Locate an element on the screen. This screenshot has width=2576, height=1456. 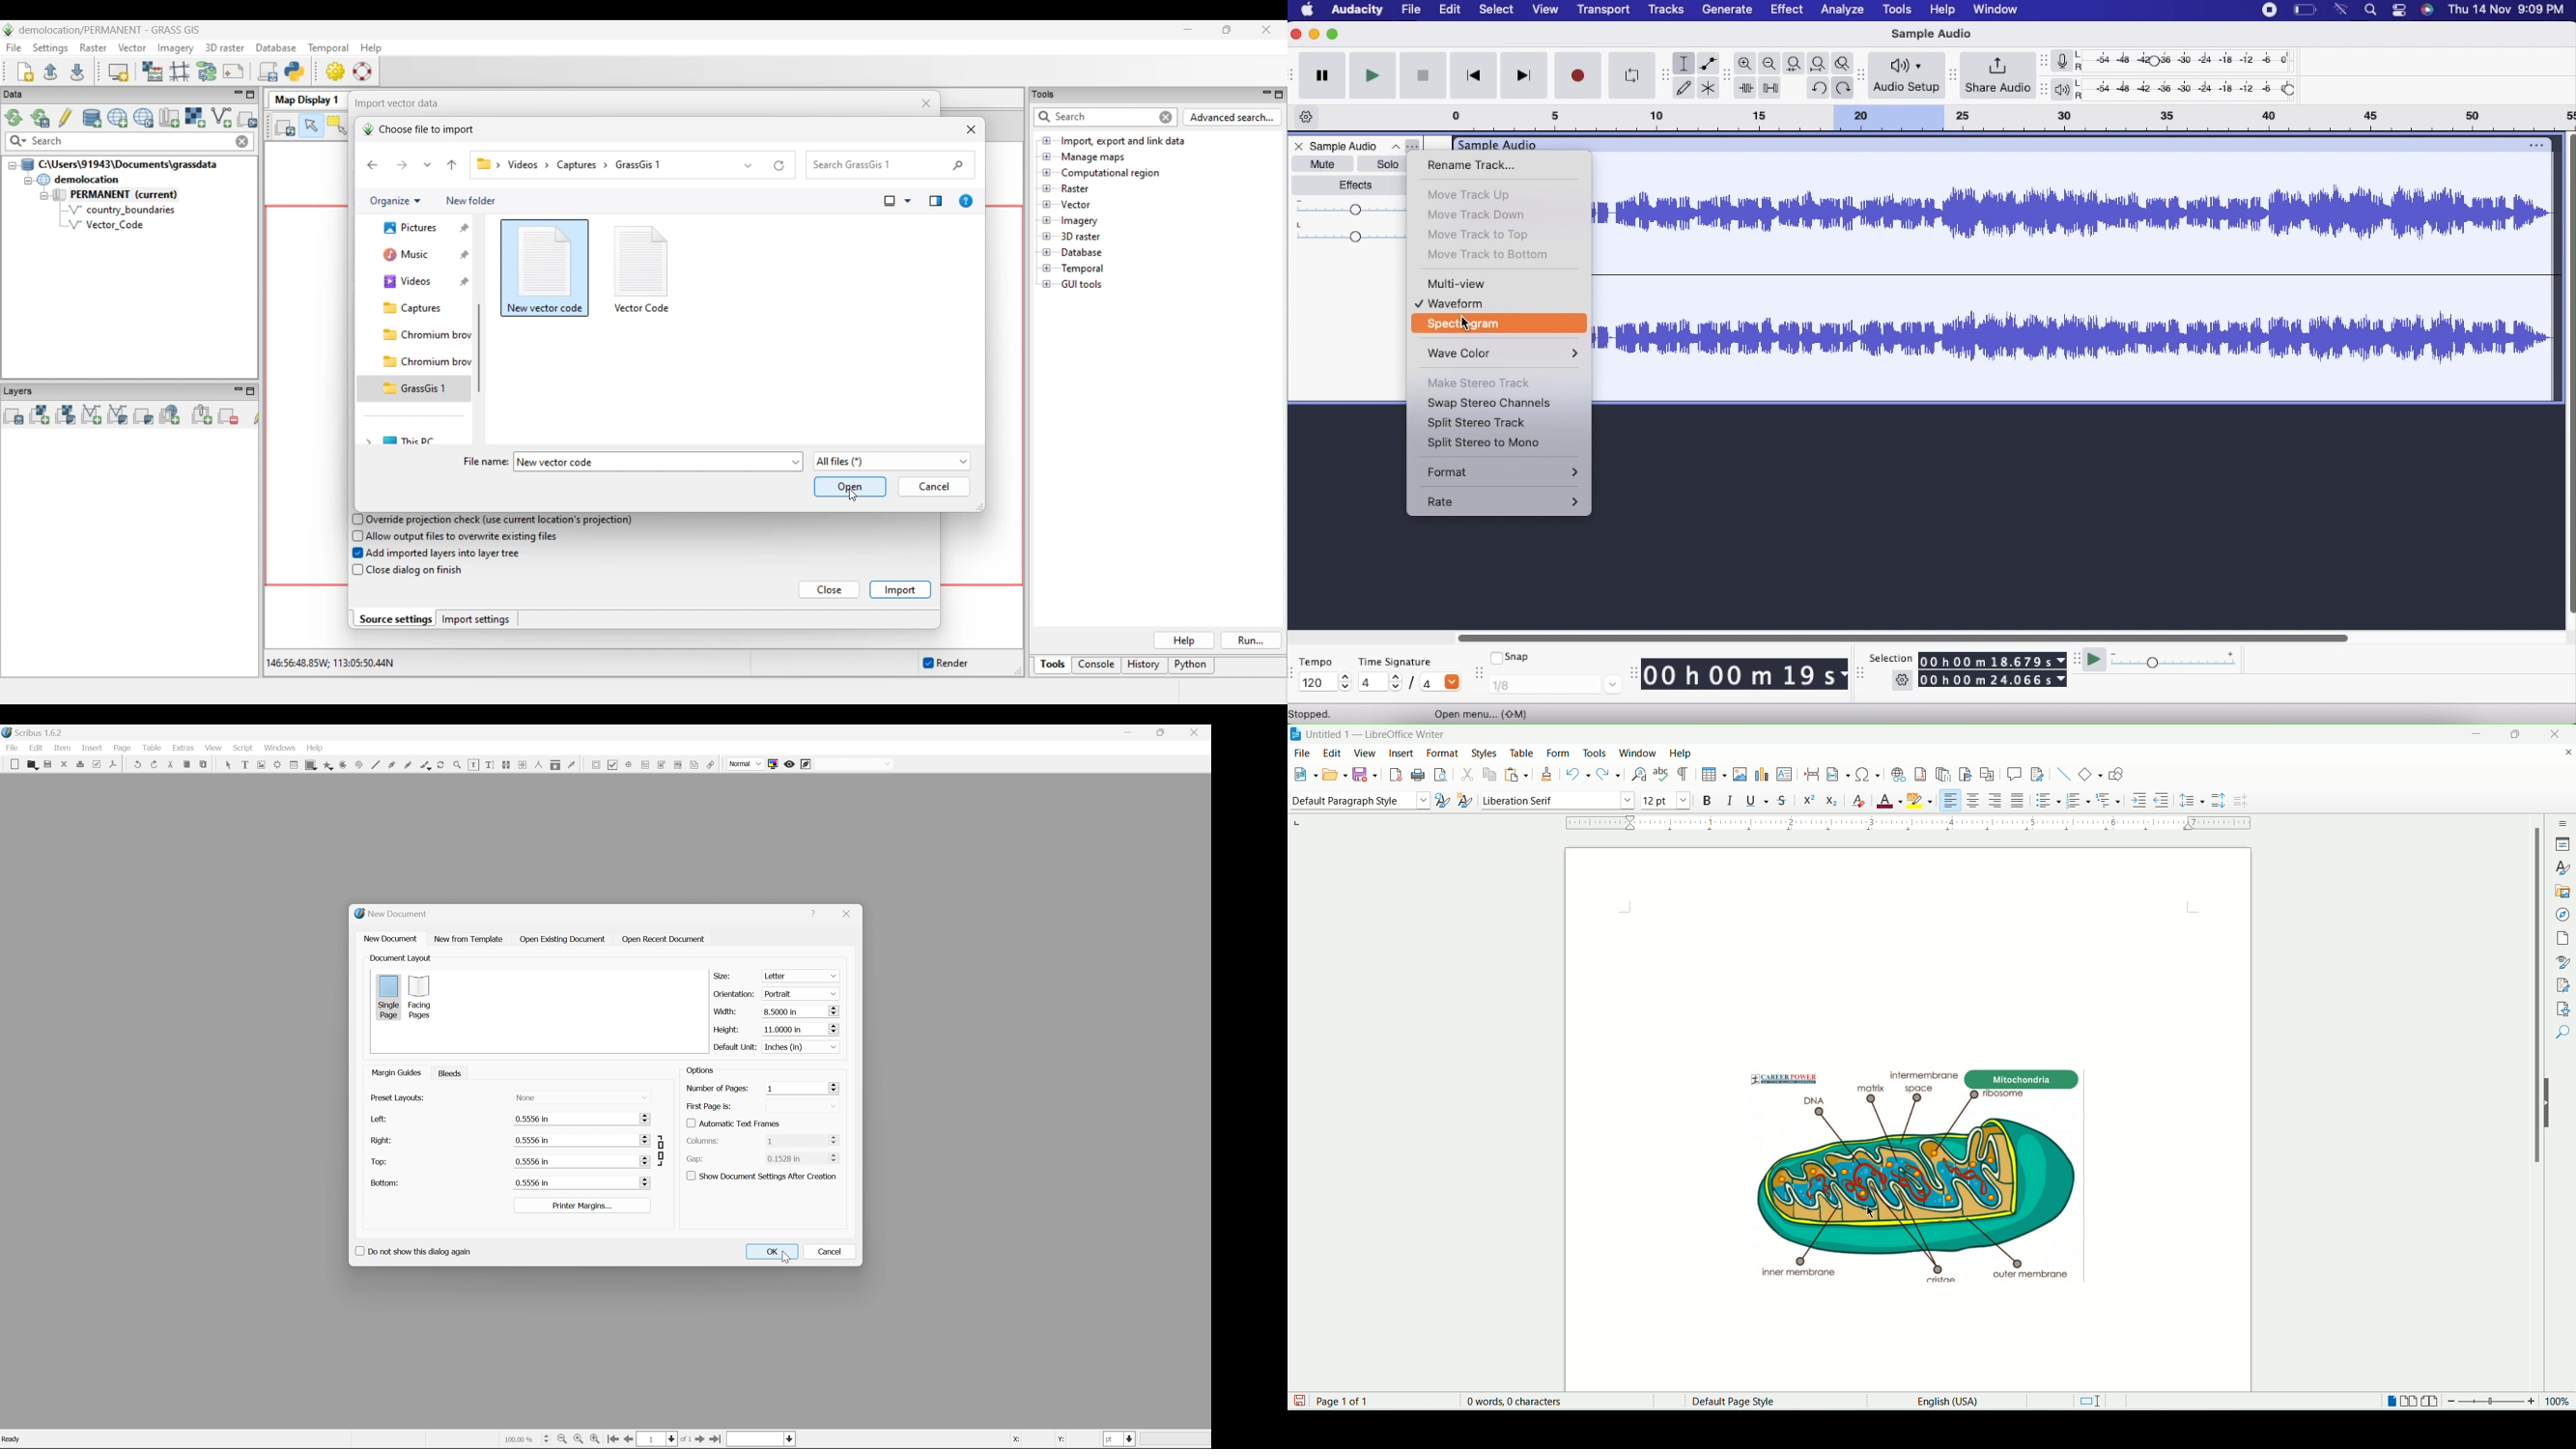
option is located at coordinates (2535, 144).